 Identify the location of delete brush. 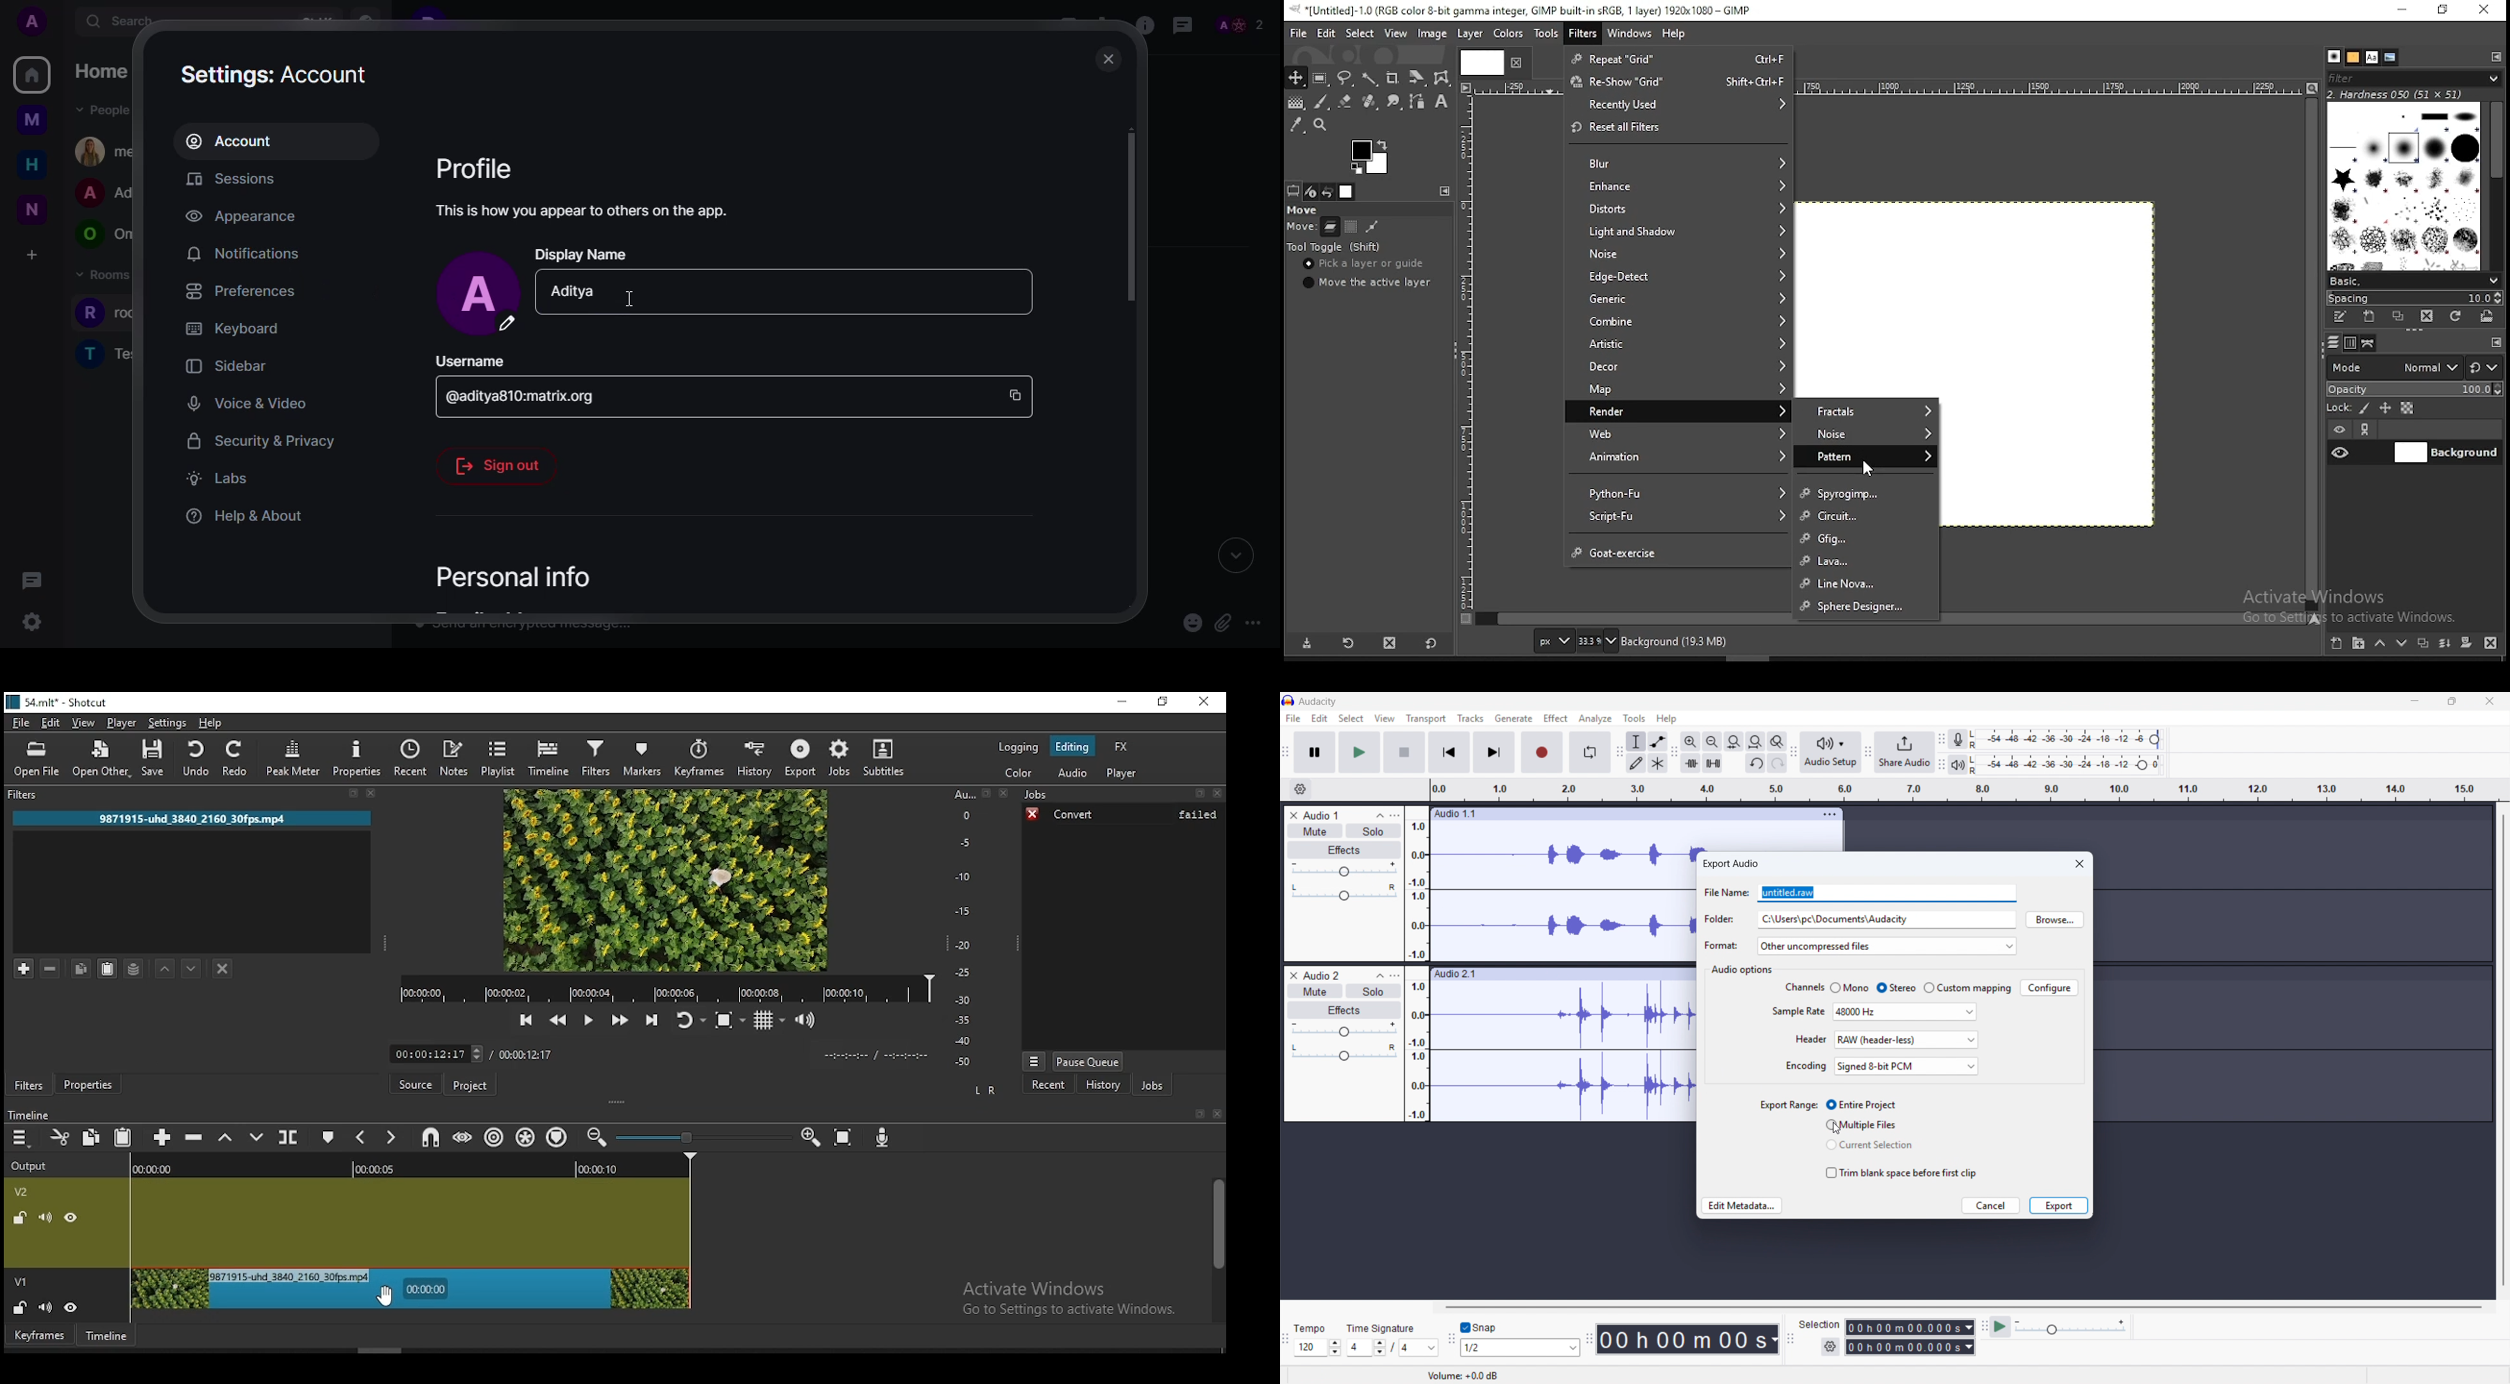
(2428, 317).